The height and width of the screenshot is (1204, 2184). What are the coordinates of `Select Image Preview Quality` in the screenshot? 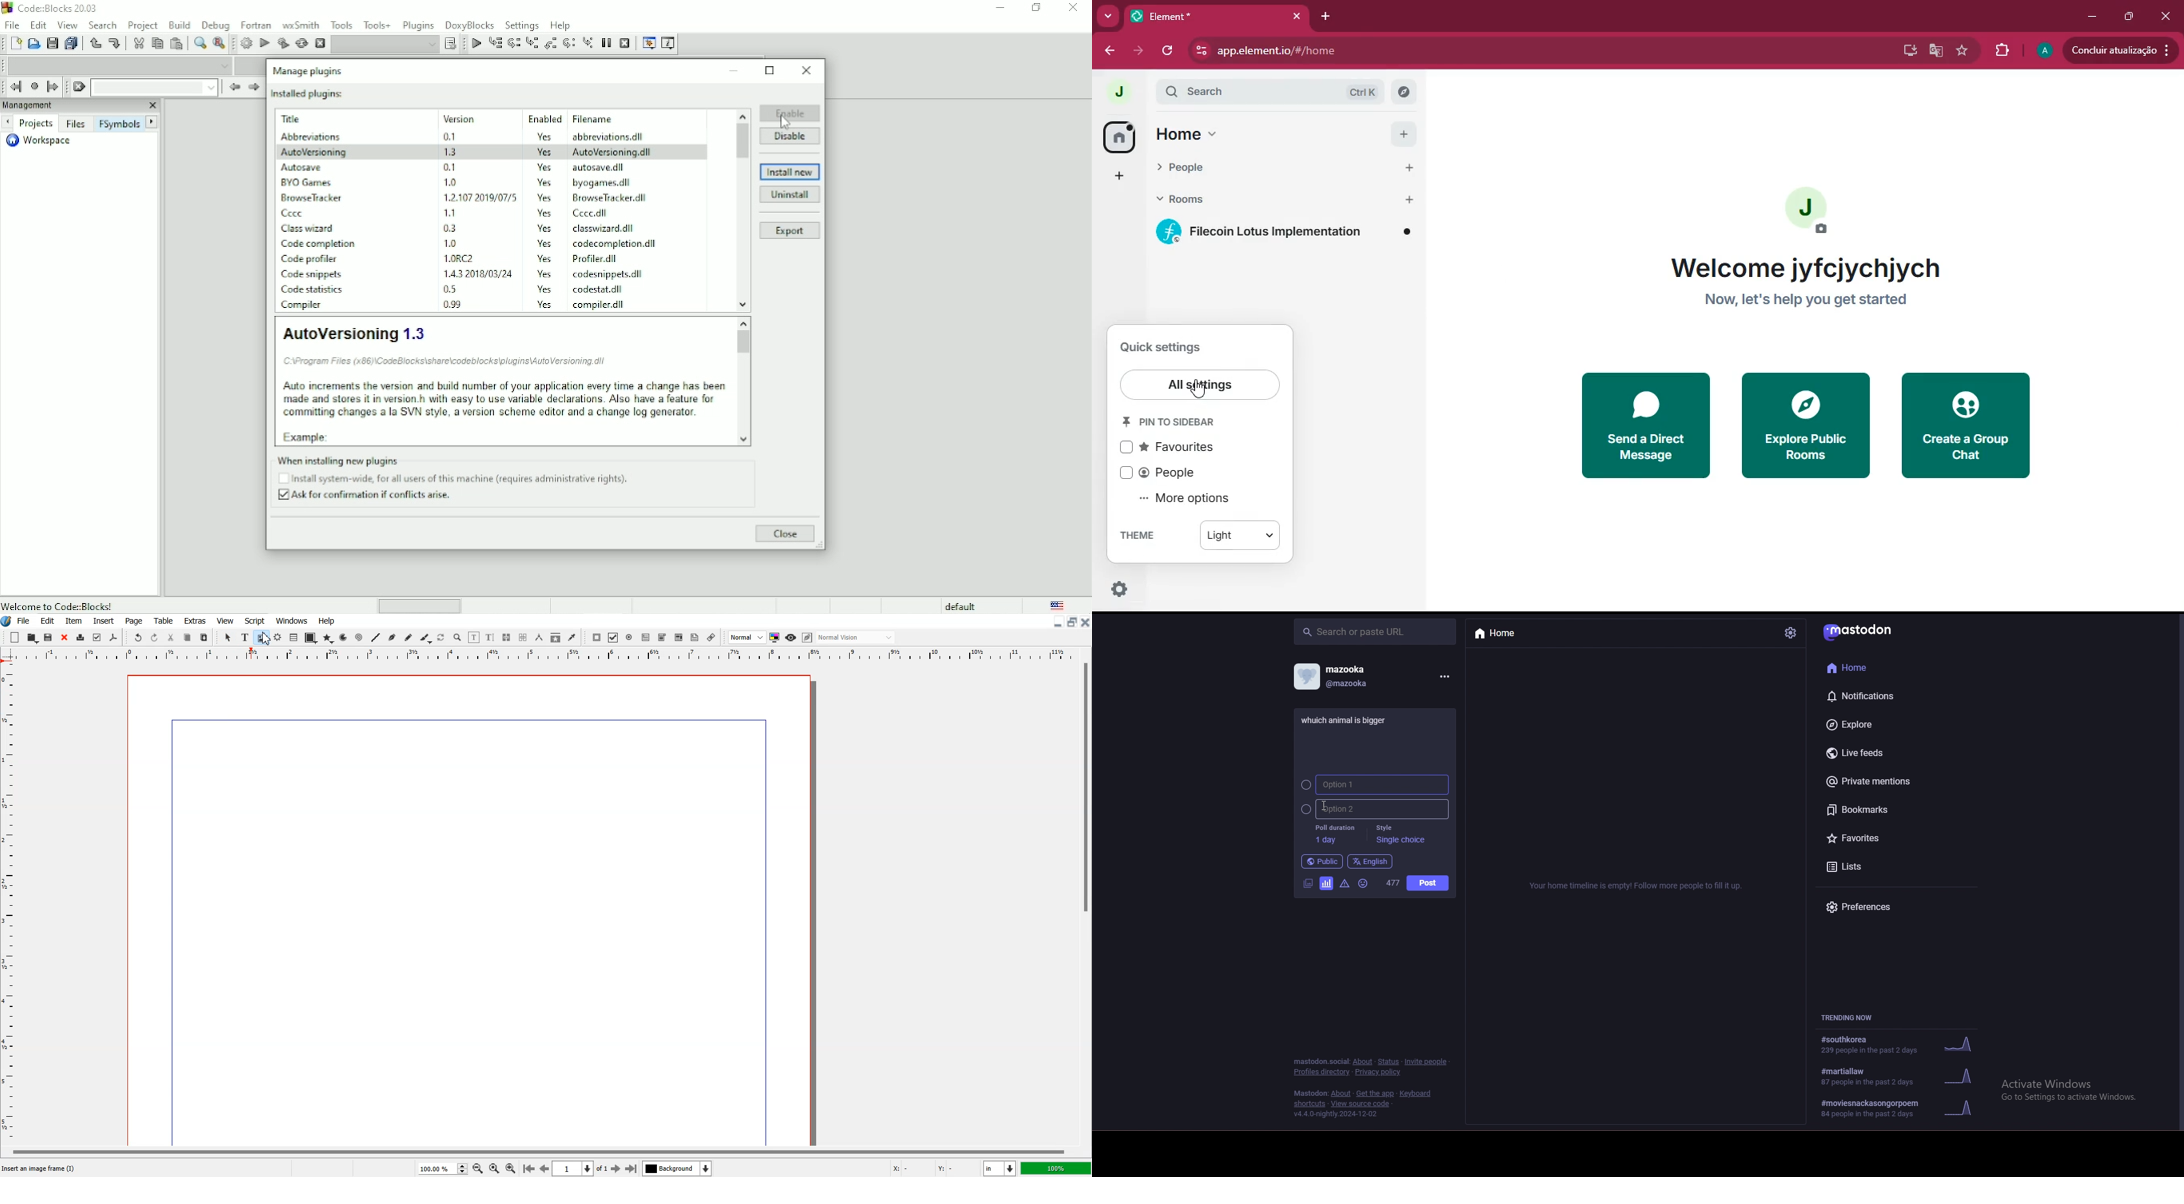 It's located at (747, 637).